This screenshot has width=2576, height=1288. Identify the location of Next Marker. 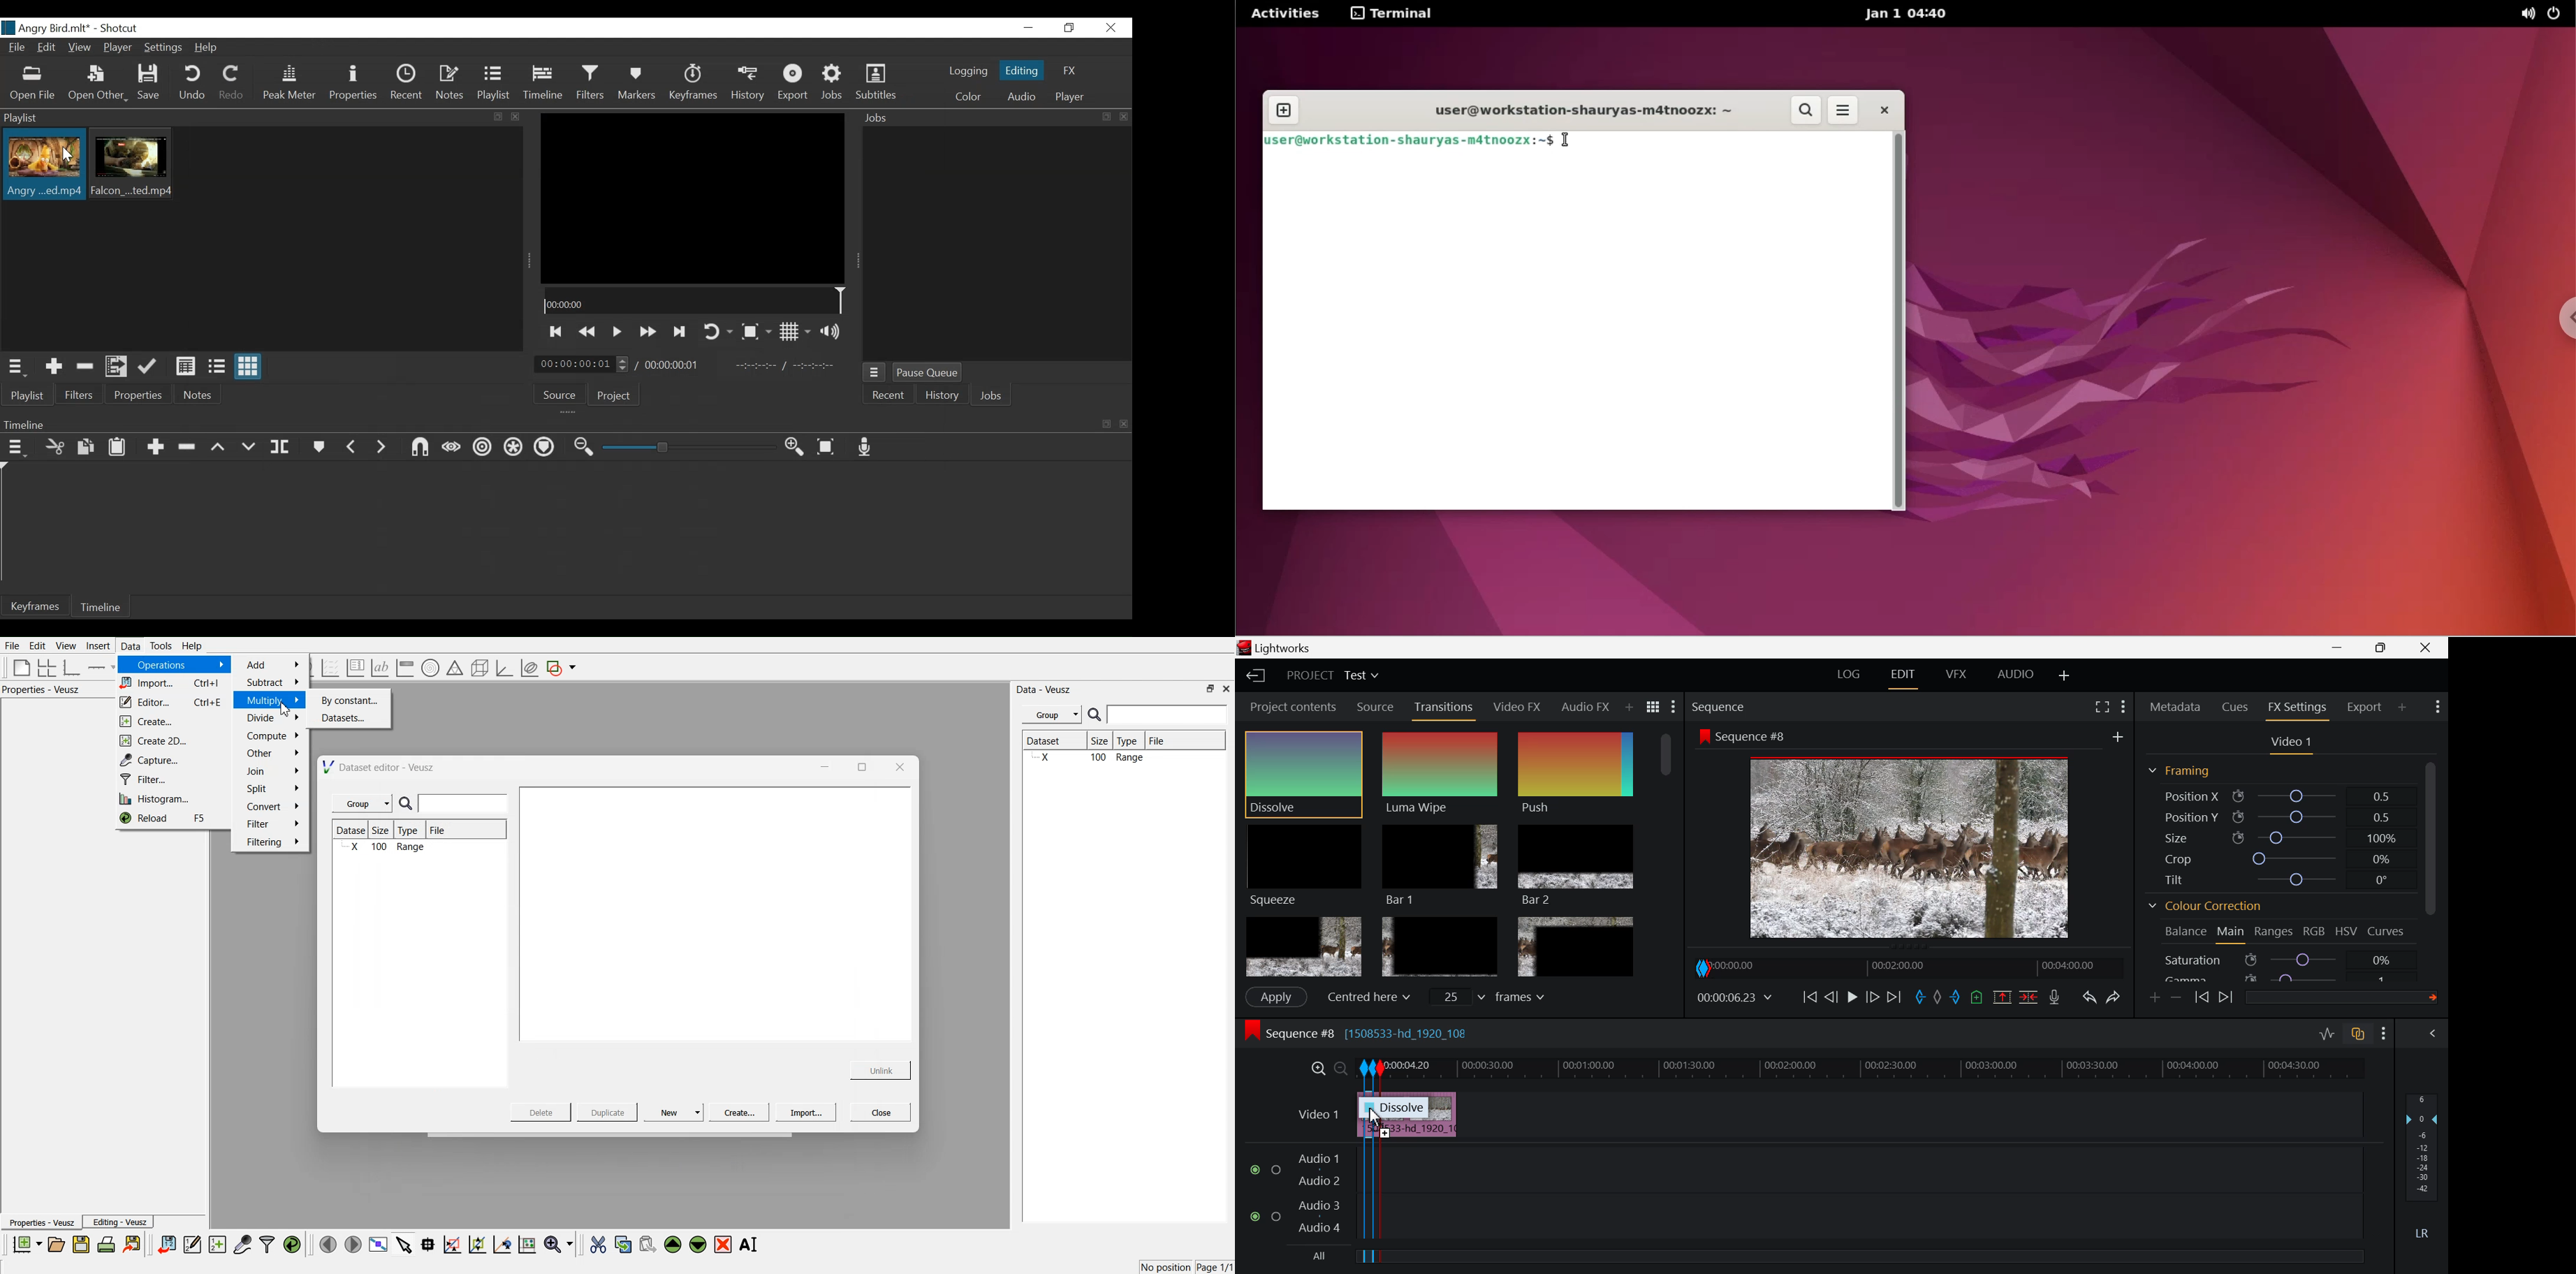
(382, 448).